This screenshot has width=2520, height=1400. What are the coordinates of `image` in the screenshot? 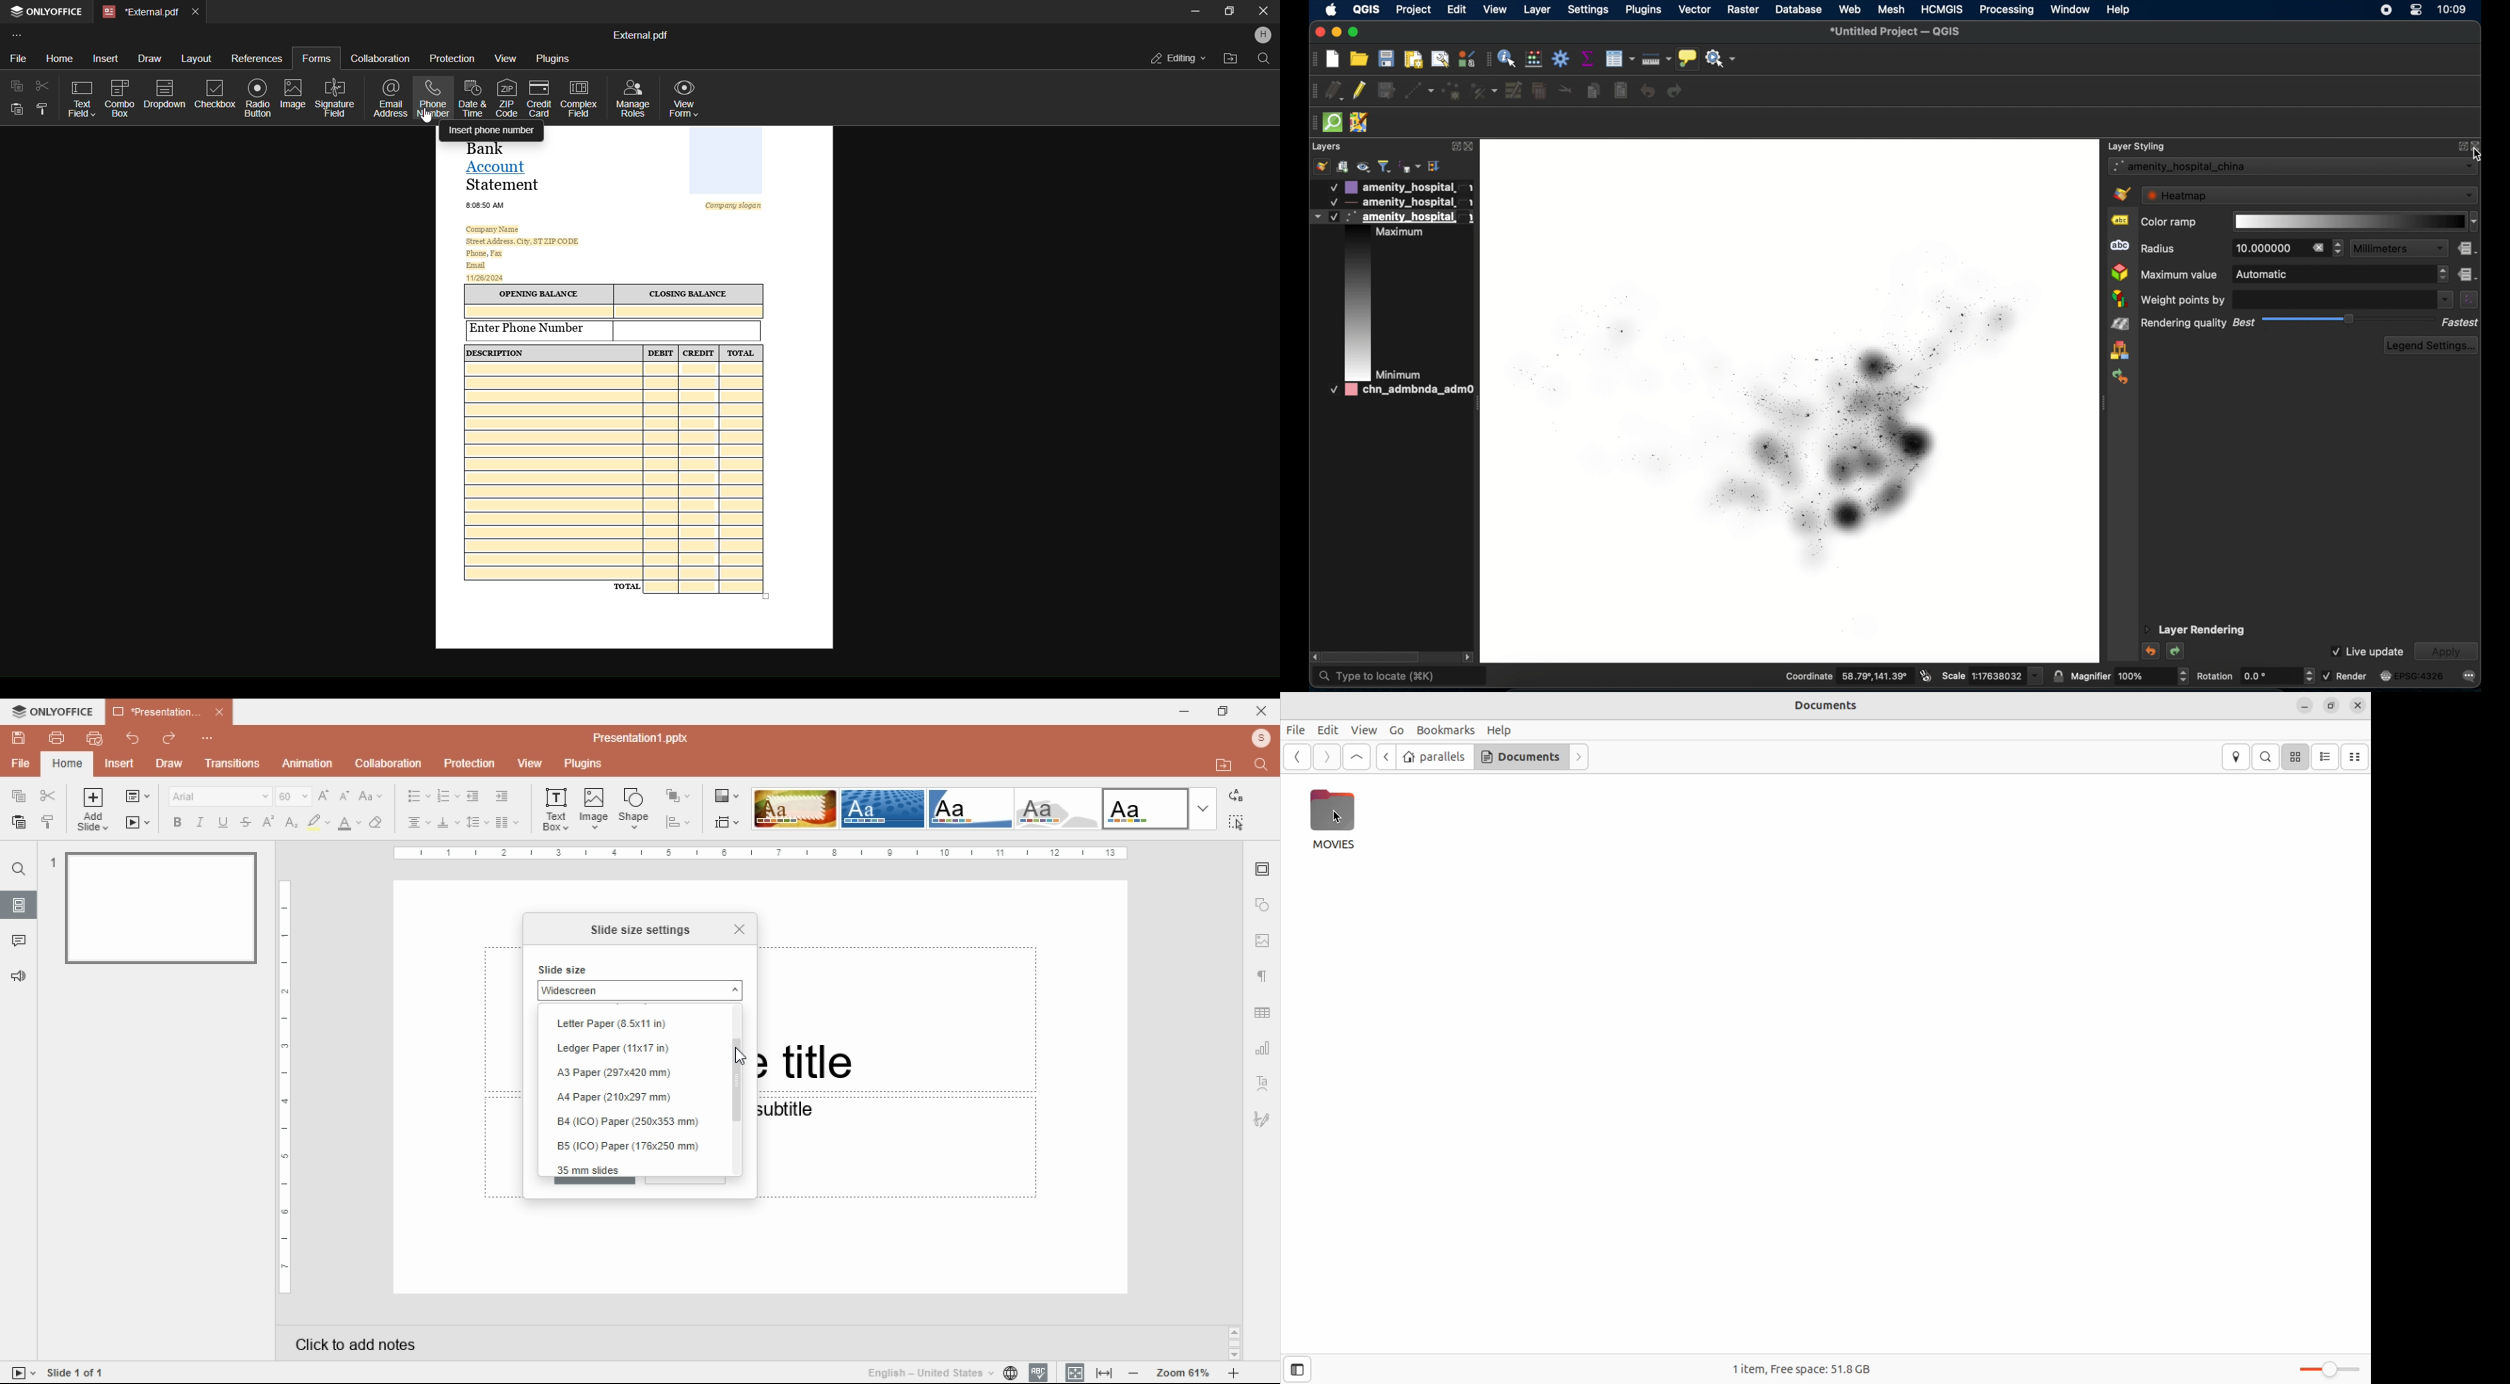 It's located at (293, 95).